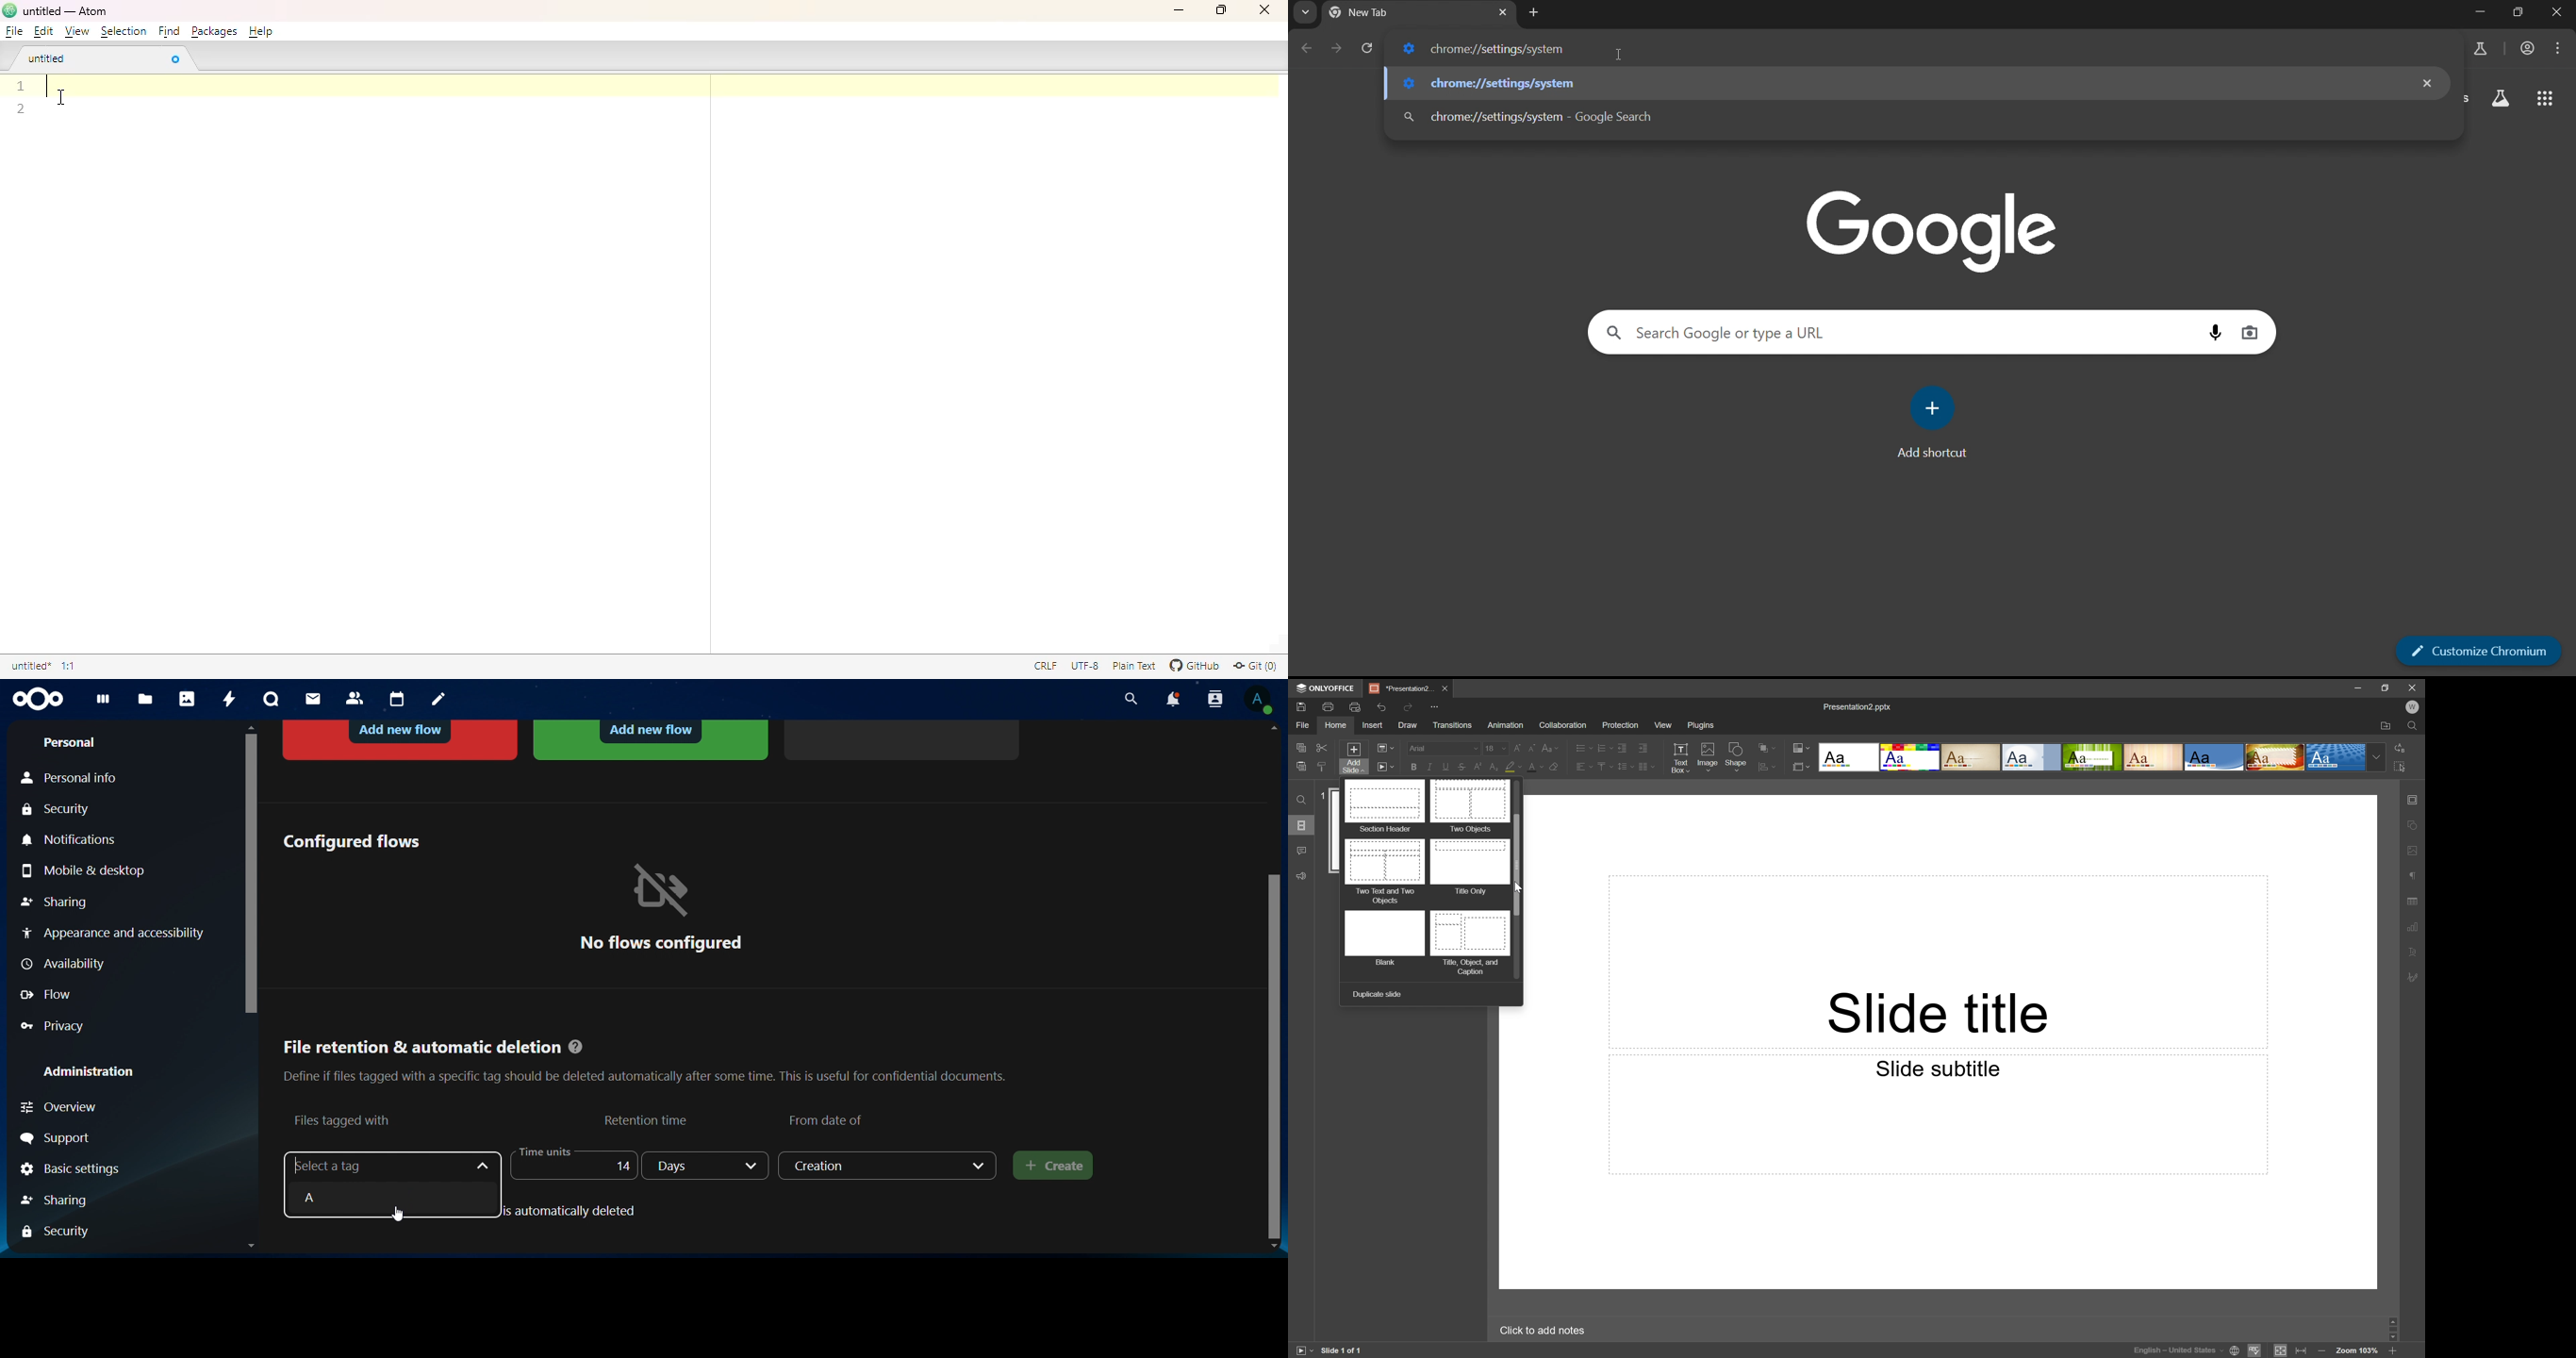 The height and width of the screenshot is (1372, 2576). I want to click on file, so click(15, 31).